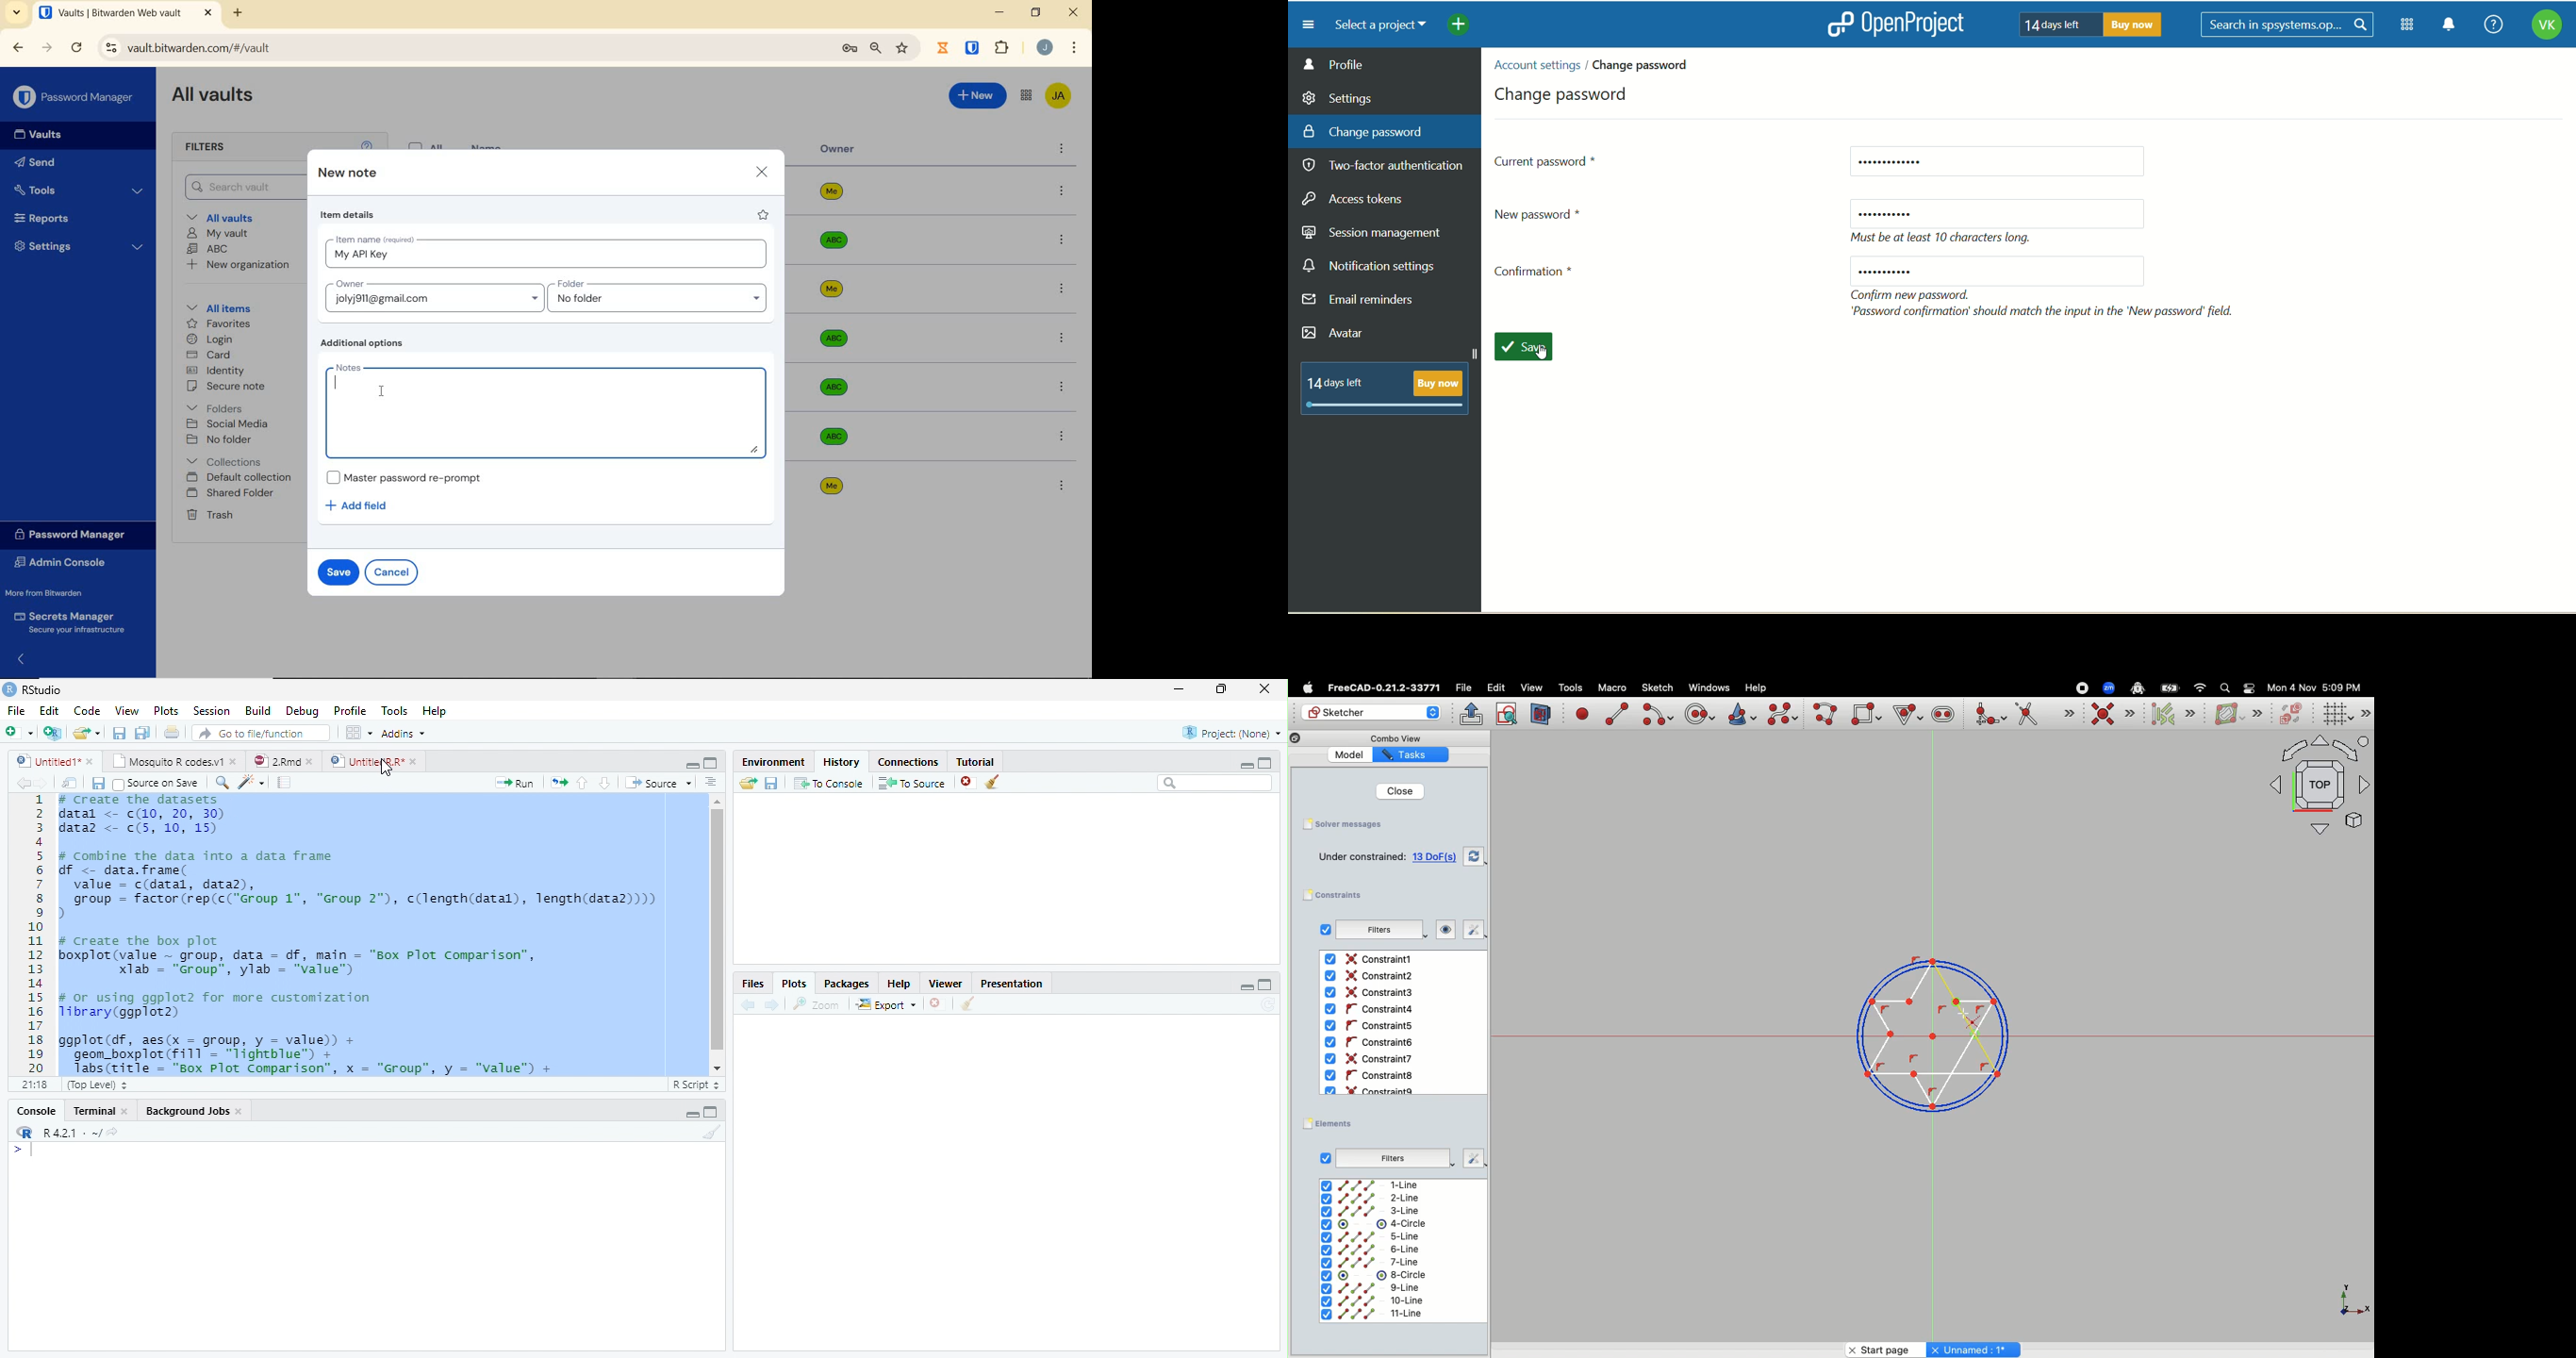 The width and height of the screenshot is (2576, 1372). What do you see at coordinates (188, 1110) in the screenshot?
I see `Background Jobs` at bounding box center [188, 1110].